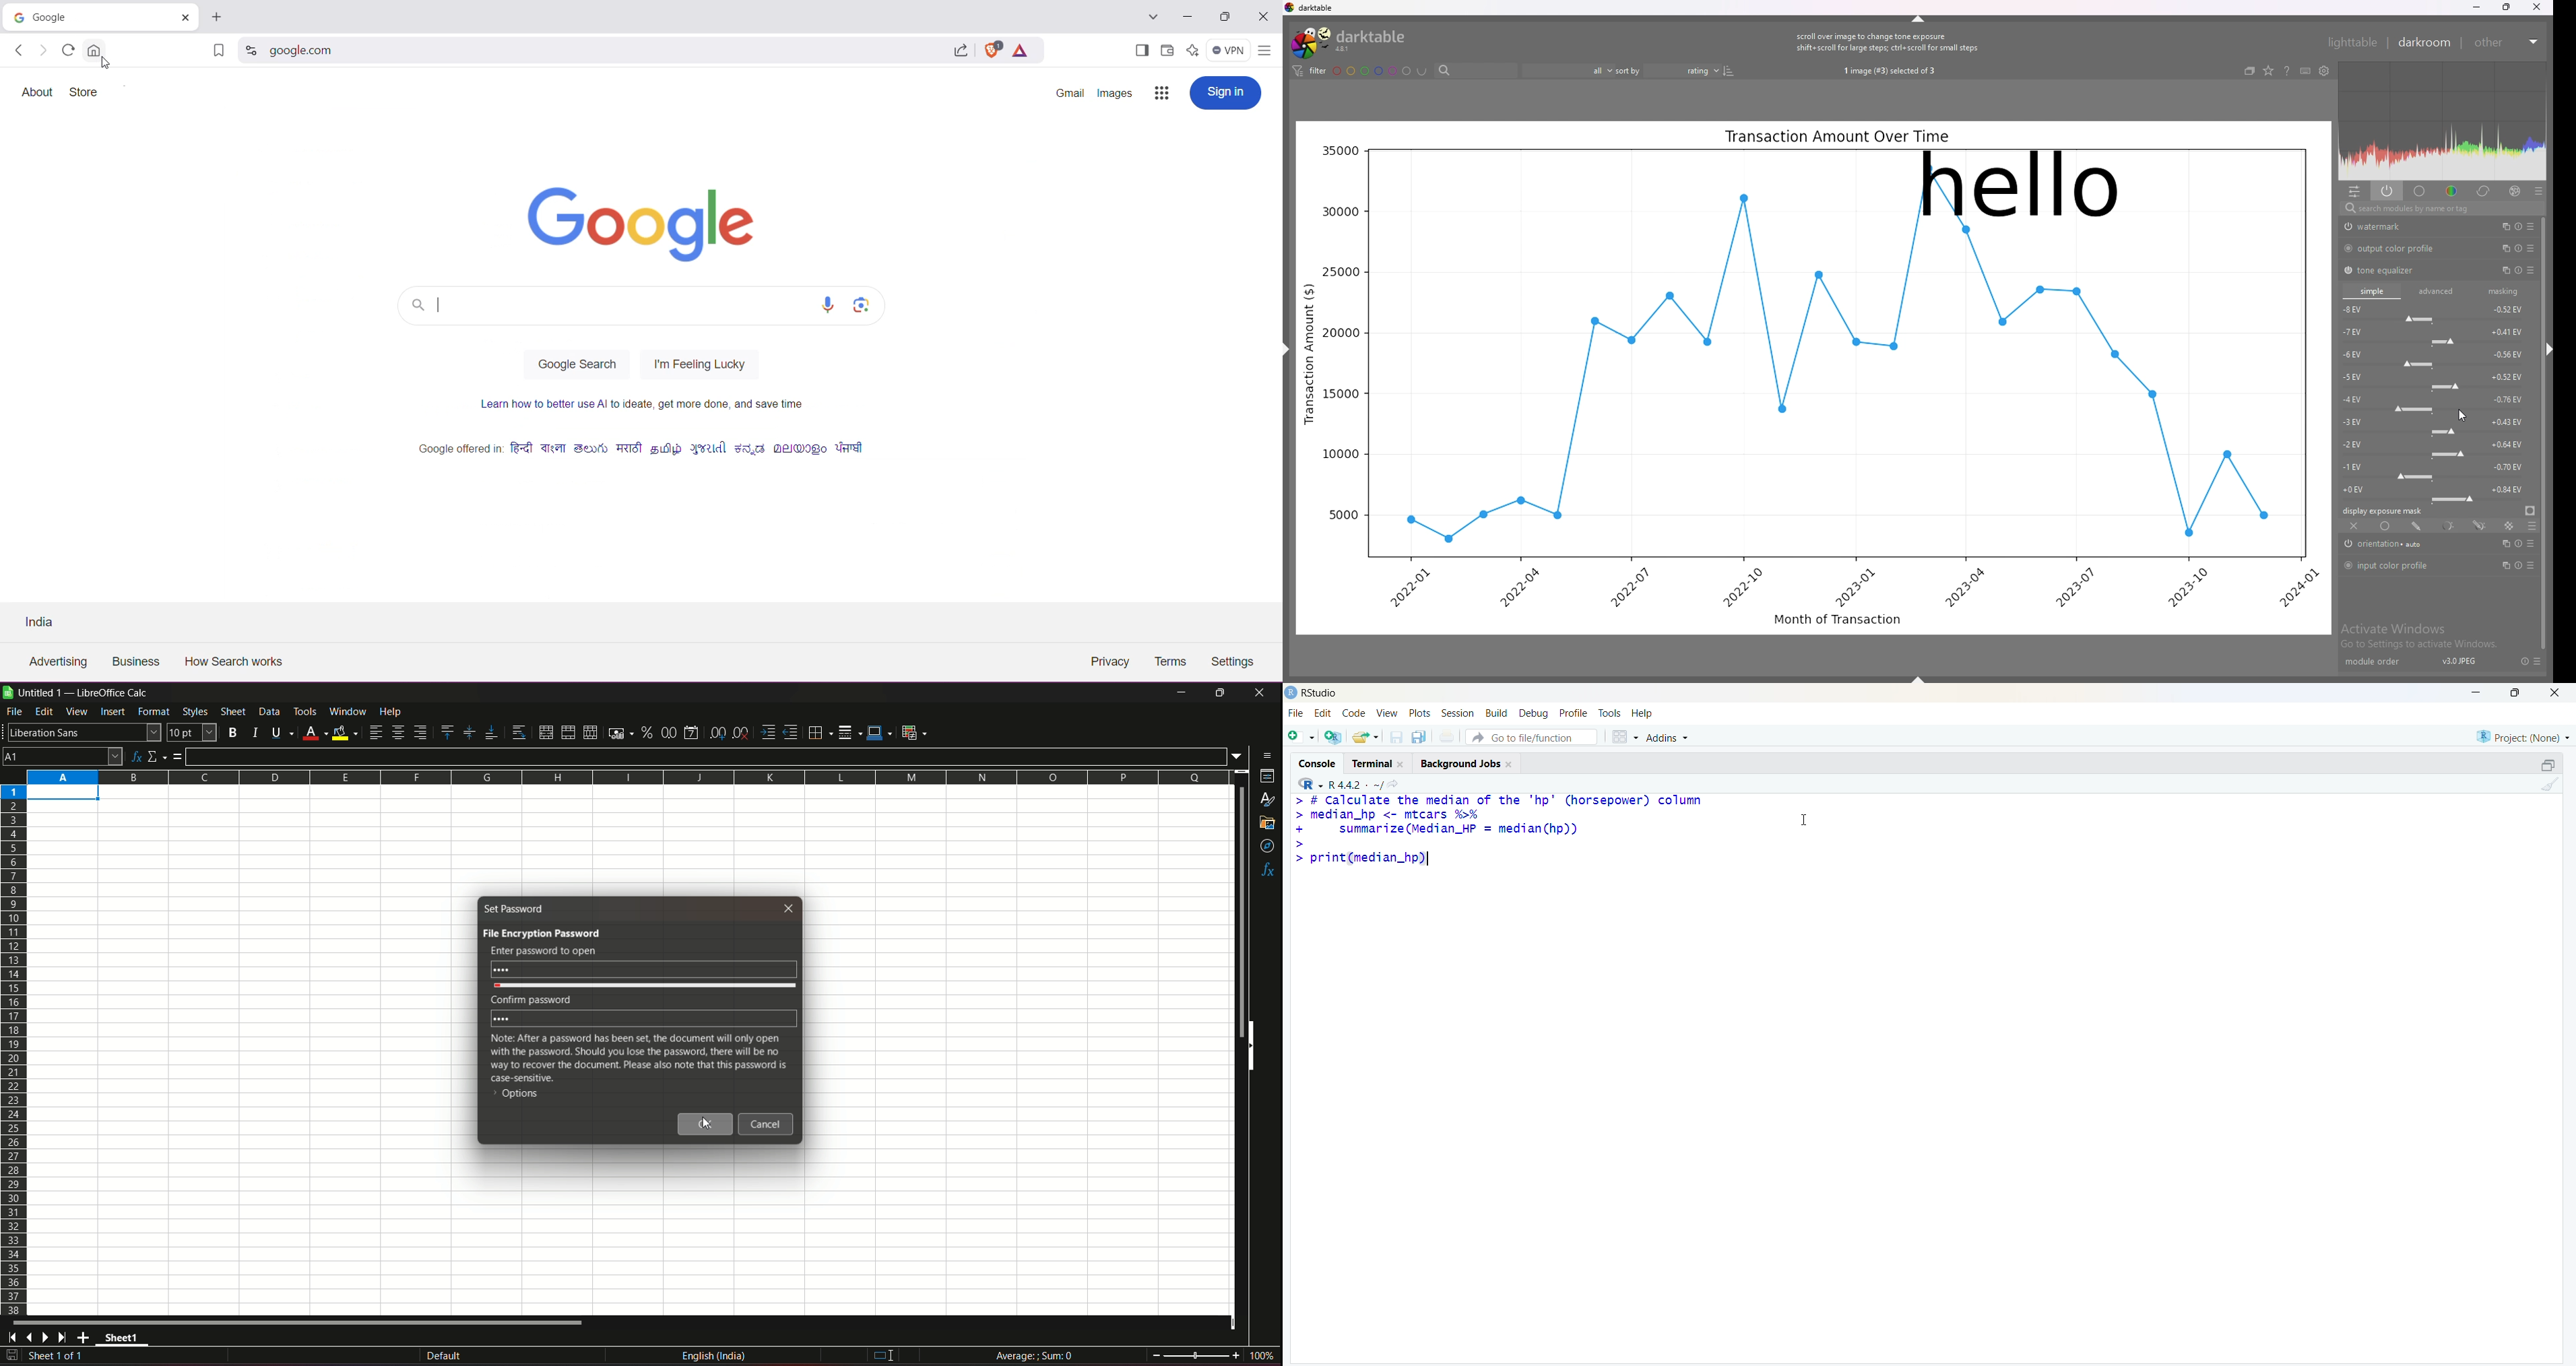 Image resolution: width=2576 pixels, height=1372 pixels. What do you see at coordinates (2519, 250) in the screenshot?
I see `multiple instance actions, reset and presets` at bounding box center [2519, 250].